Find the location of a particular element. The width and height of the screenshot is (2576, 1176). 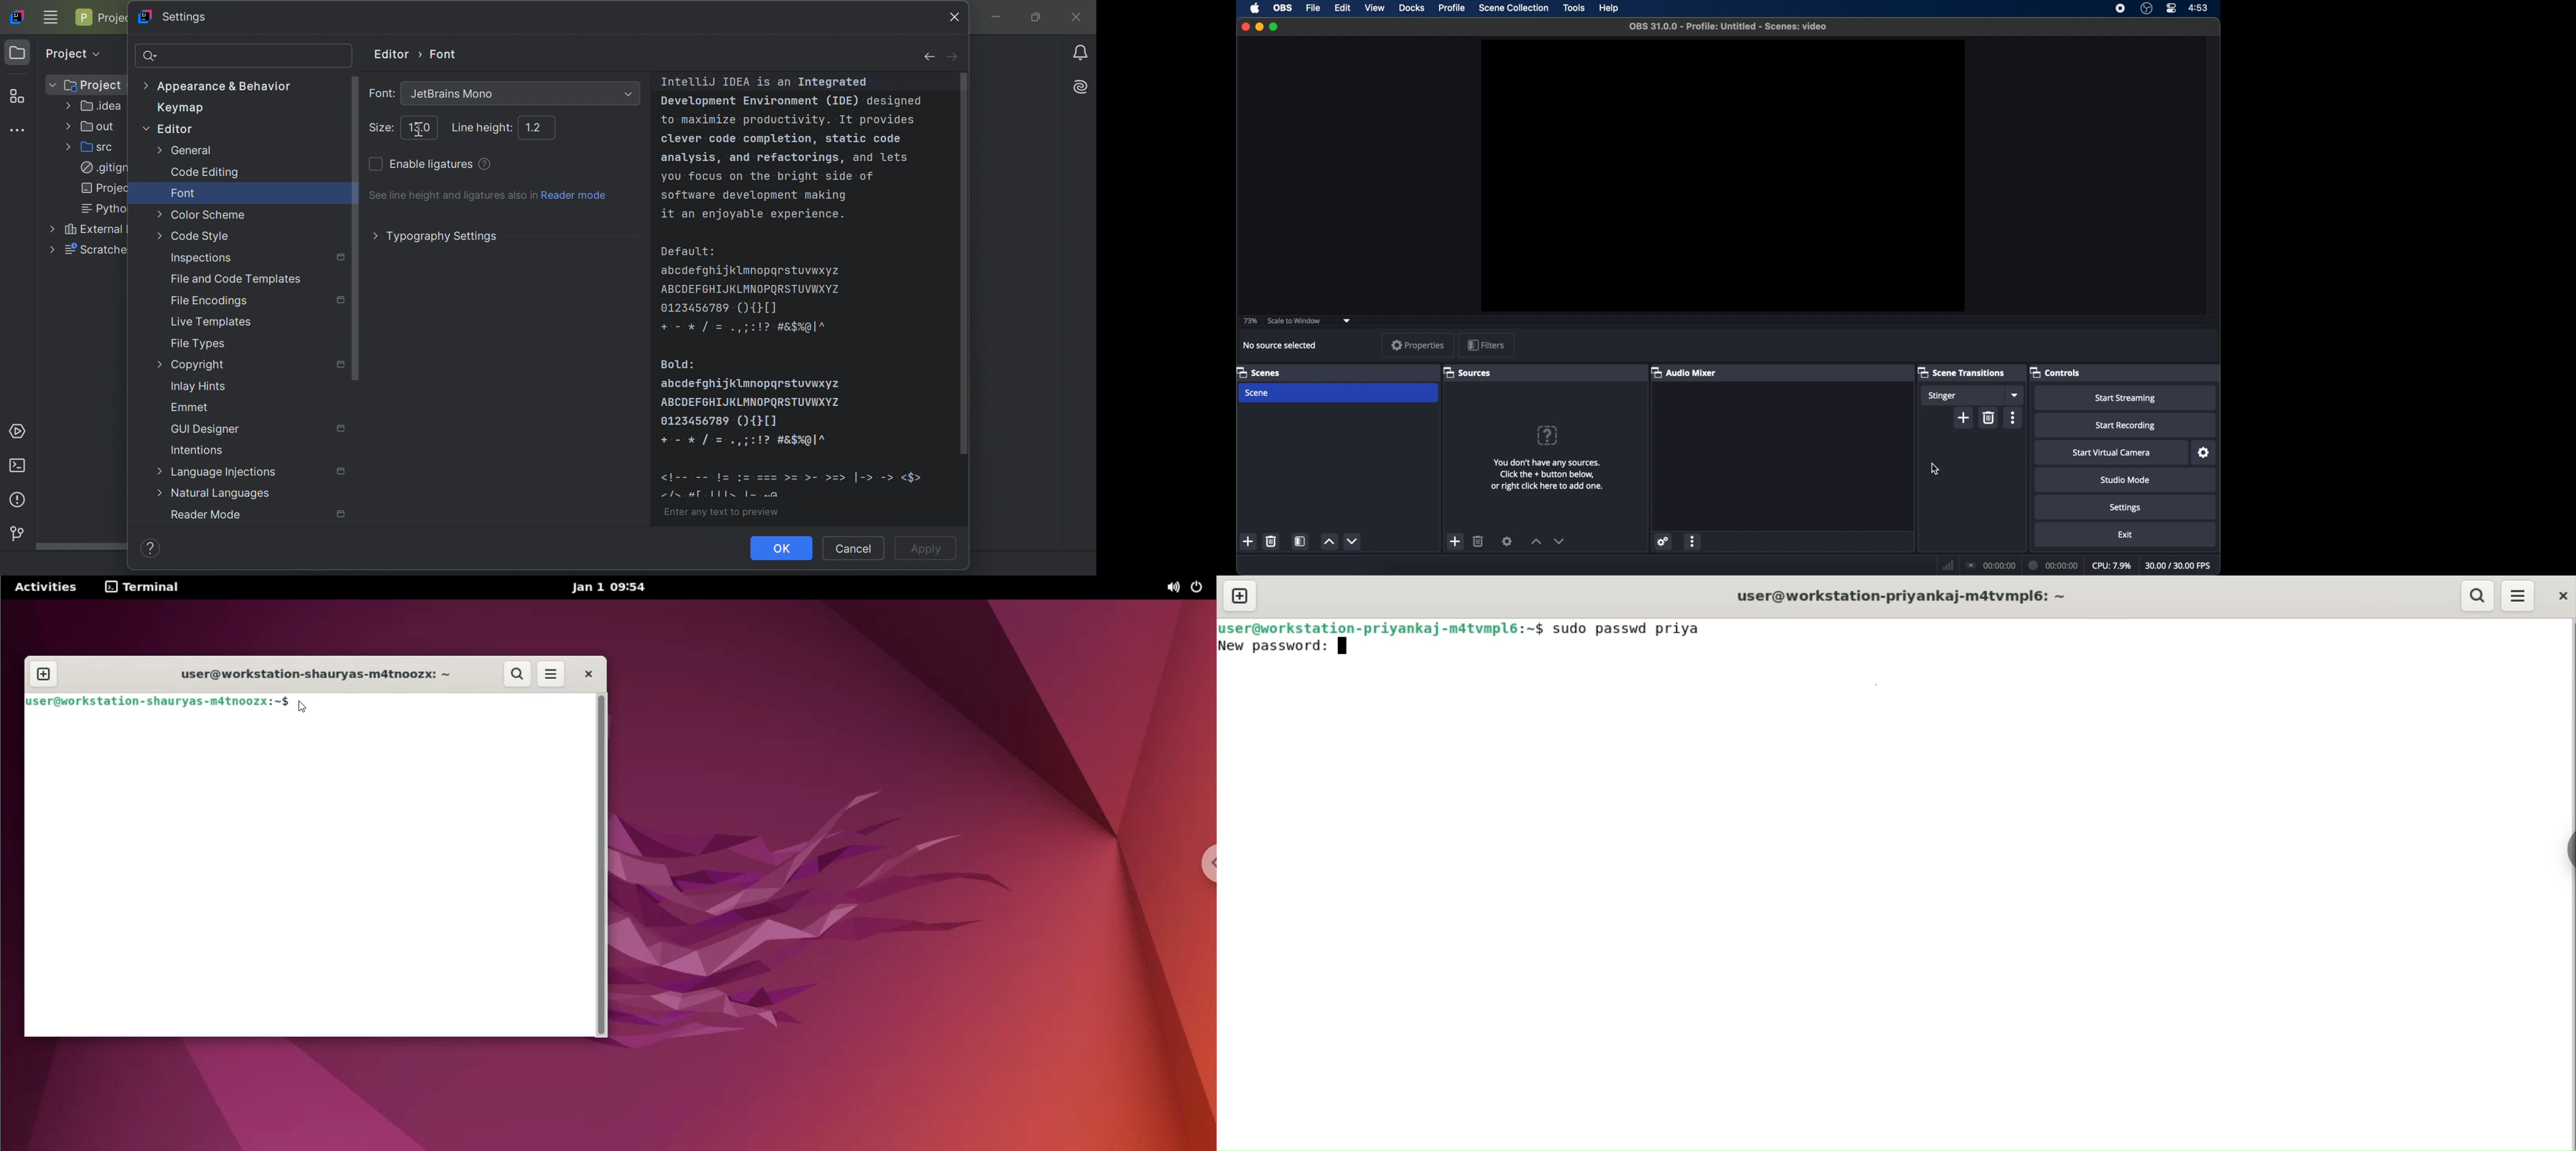

dropdown is located at coordinates (2016, 395).